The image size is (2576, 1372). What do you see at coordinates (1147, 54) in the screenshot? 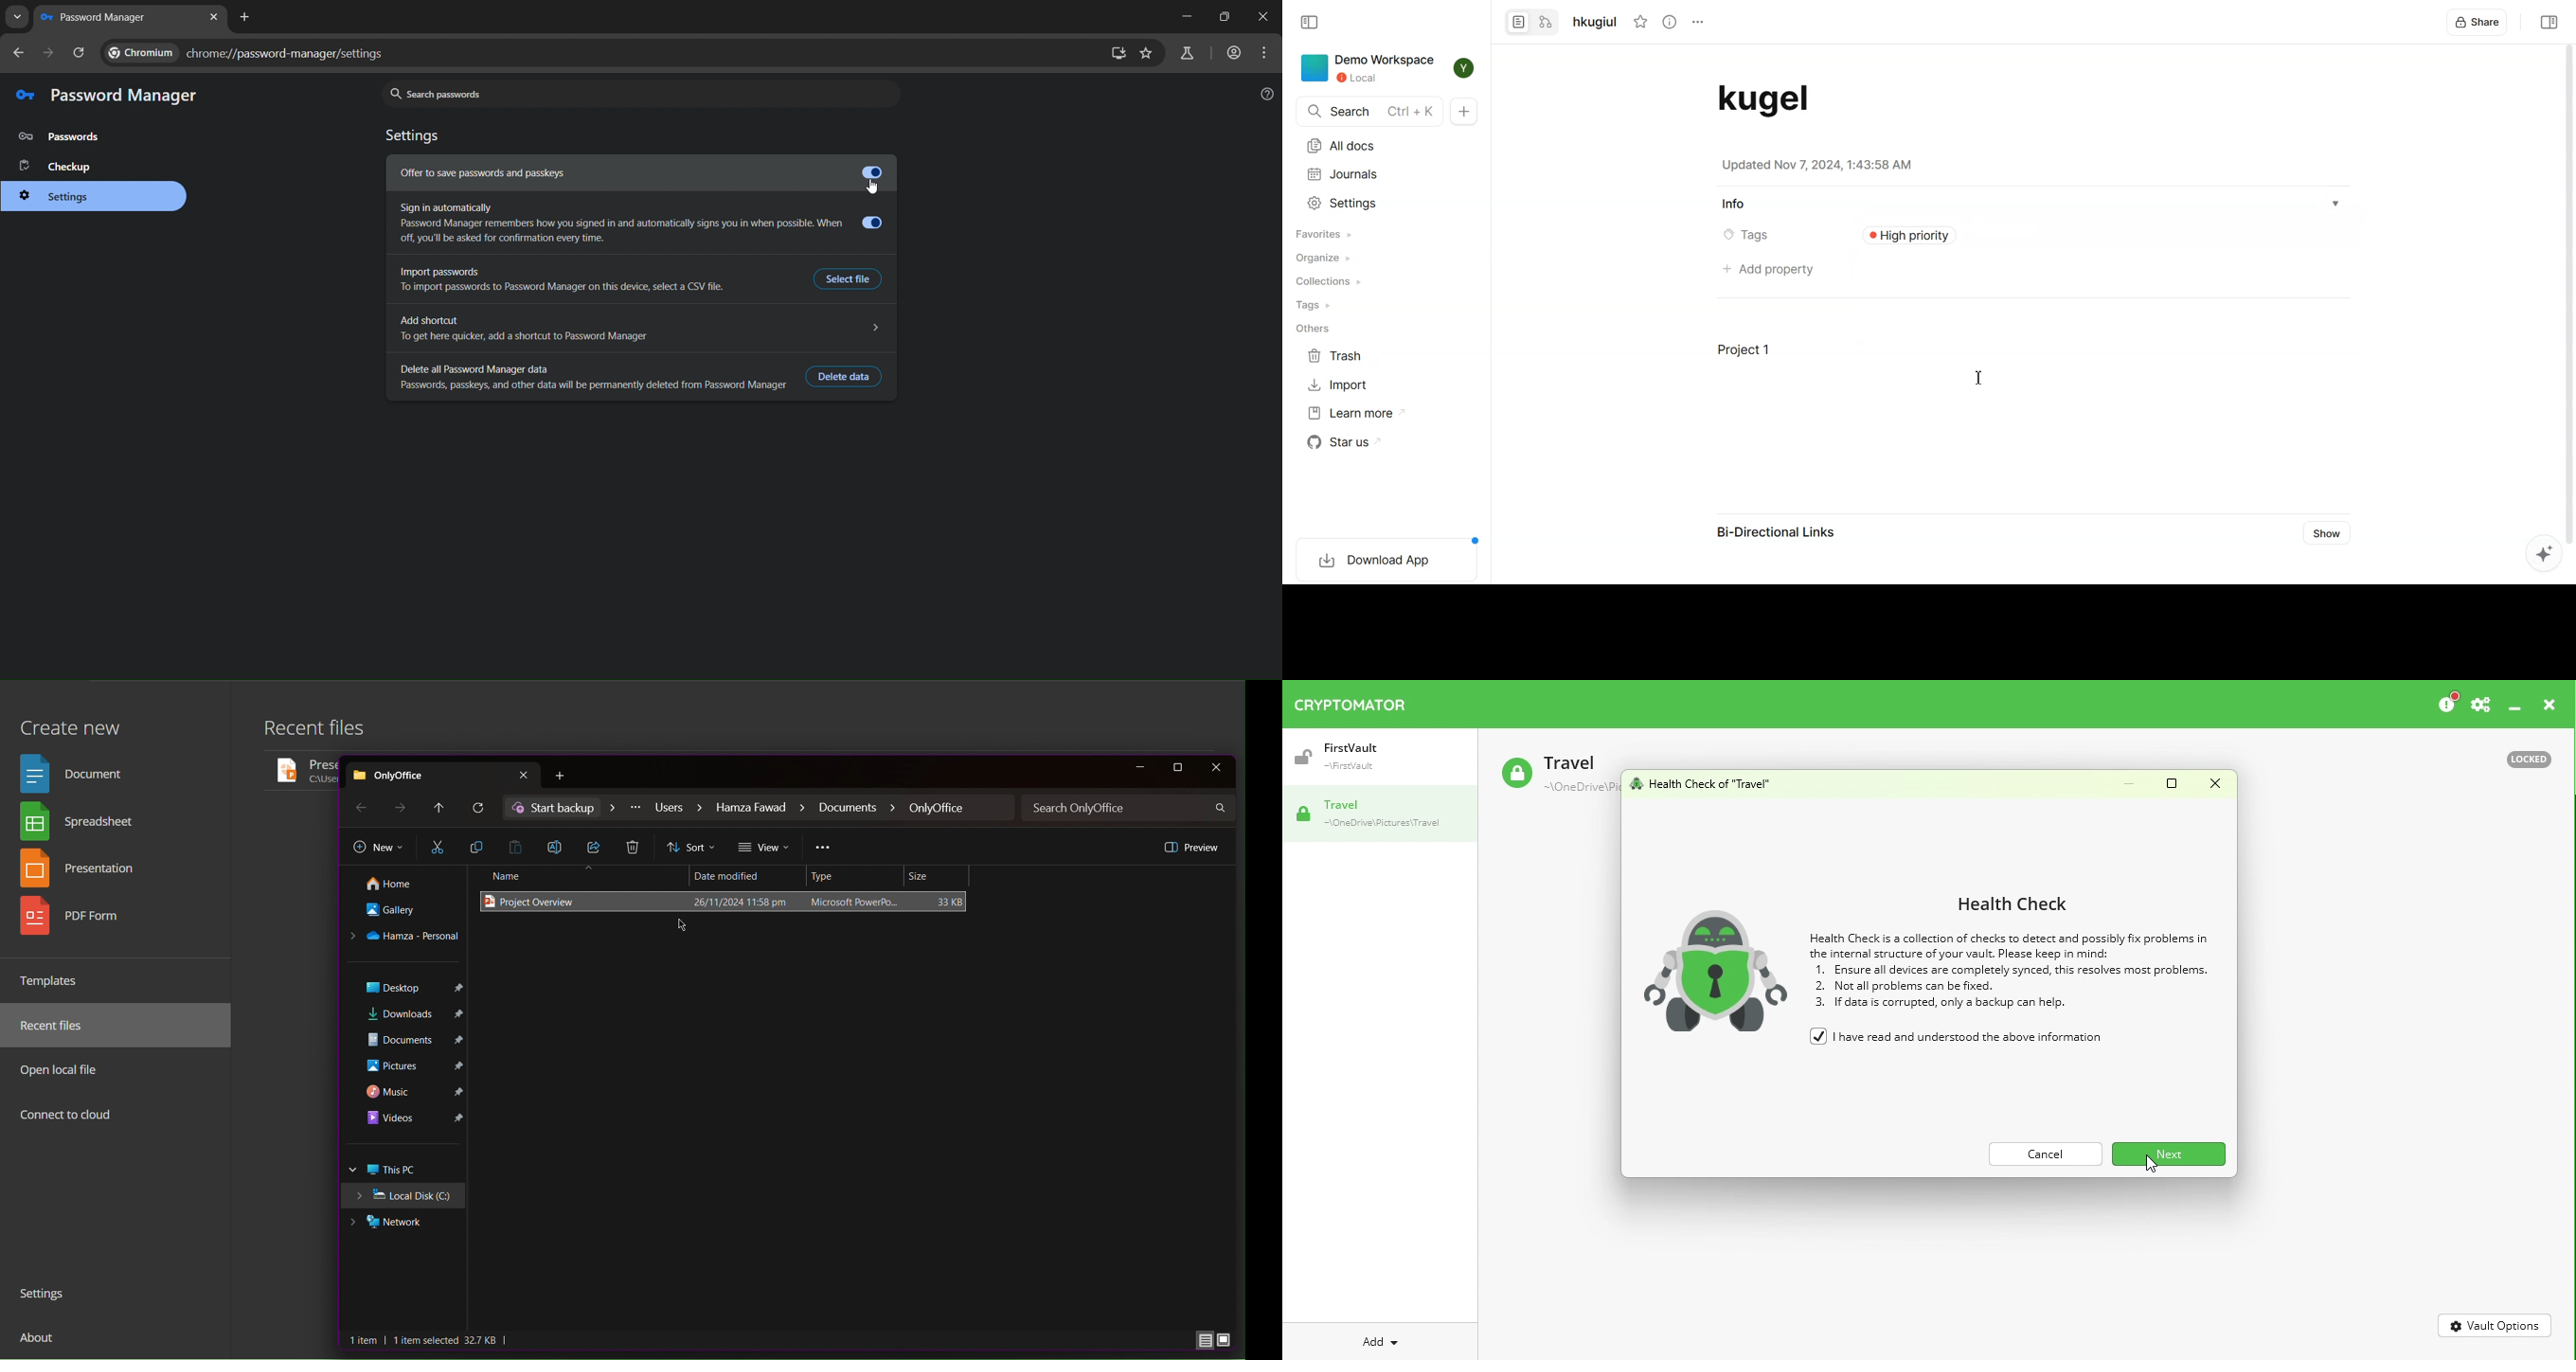
I see `bookmark page` at bounding box center [1147, 54].